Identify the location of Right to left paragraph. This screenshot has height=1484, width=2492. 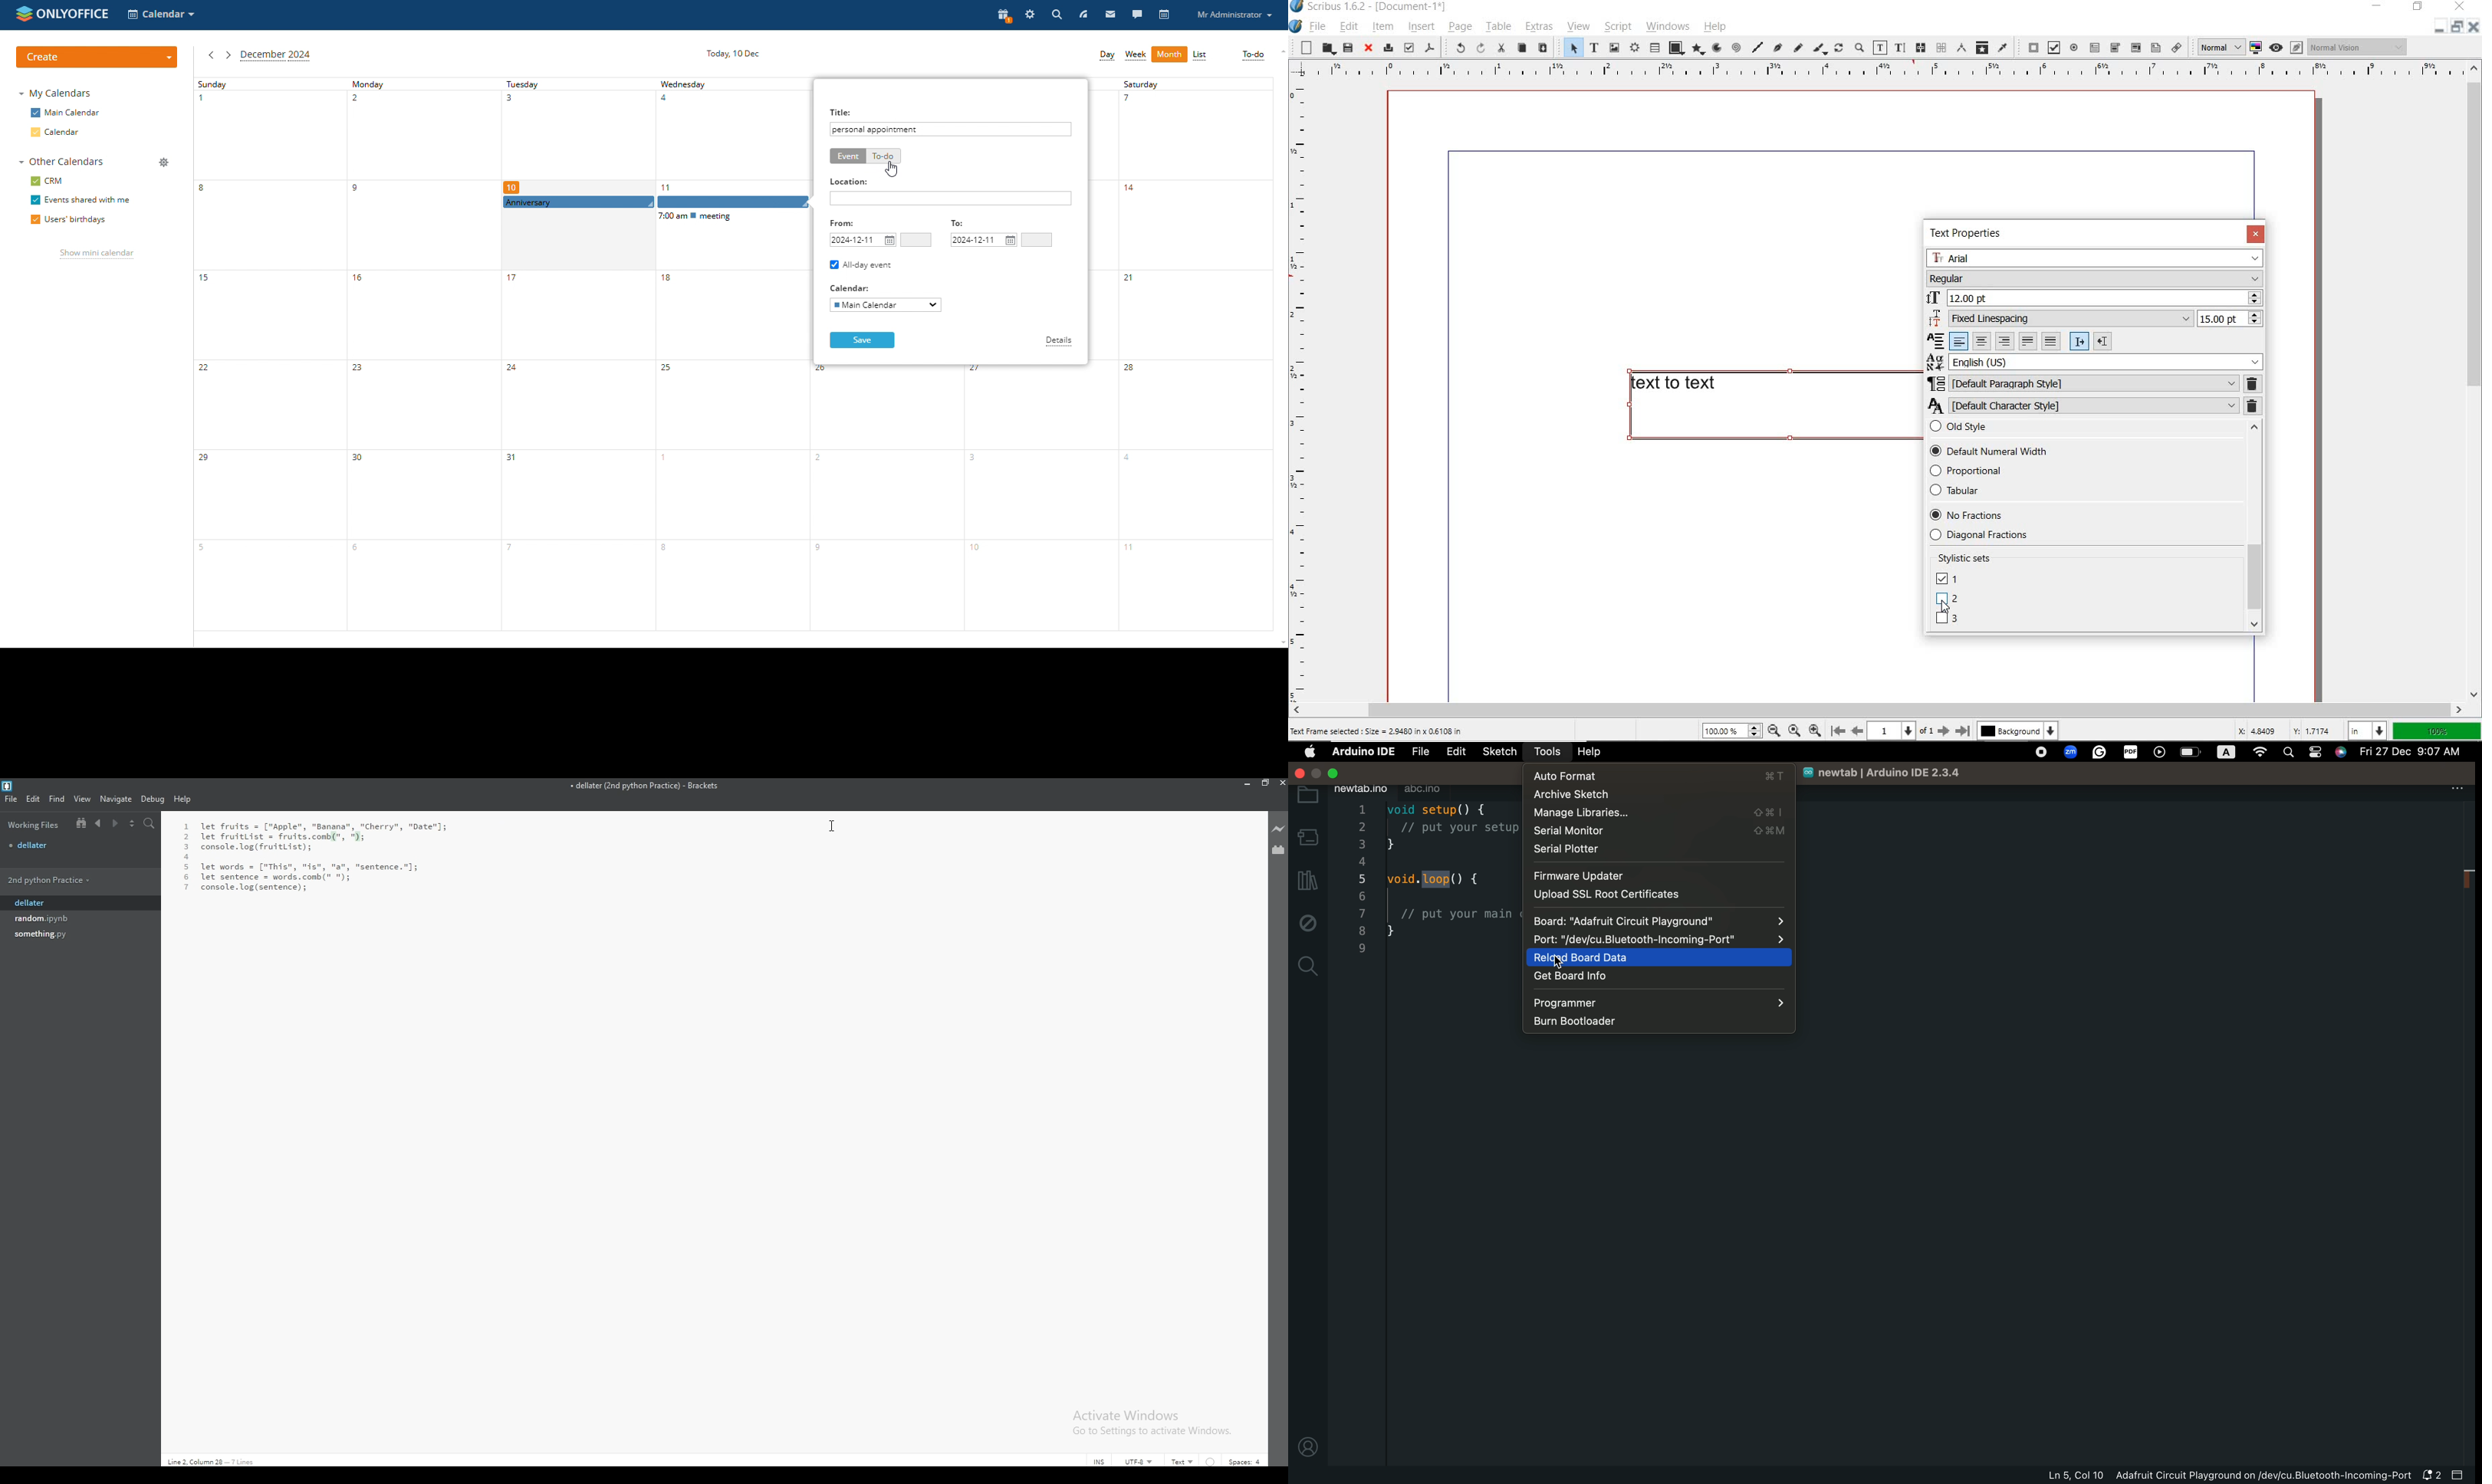
(2104, 340).